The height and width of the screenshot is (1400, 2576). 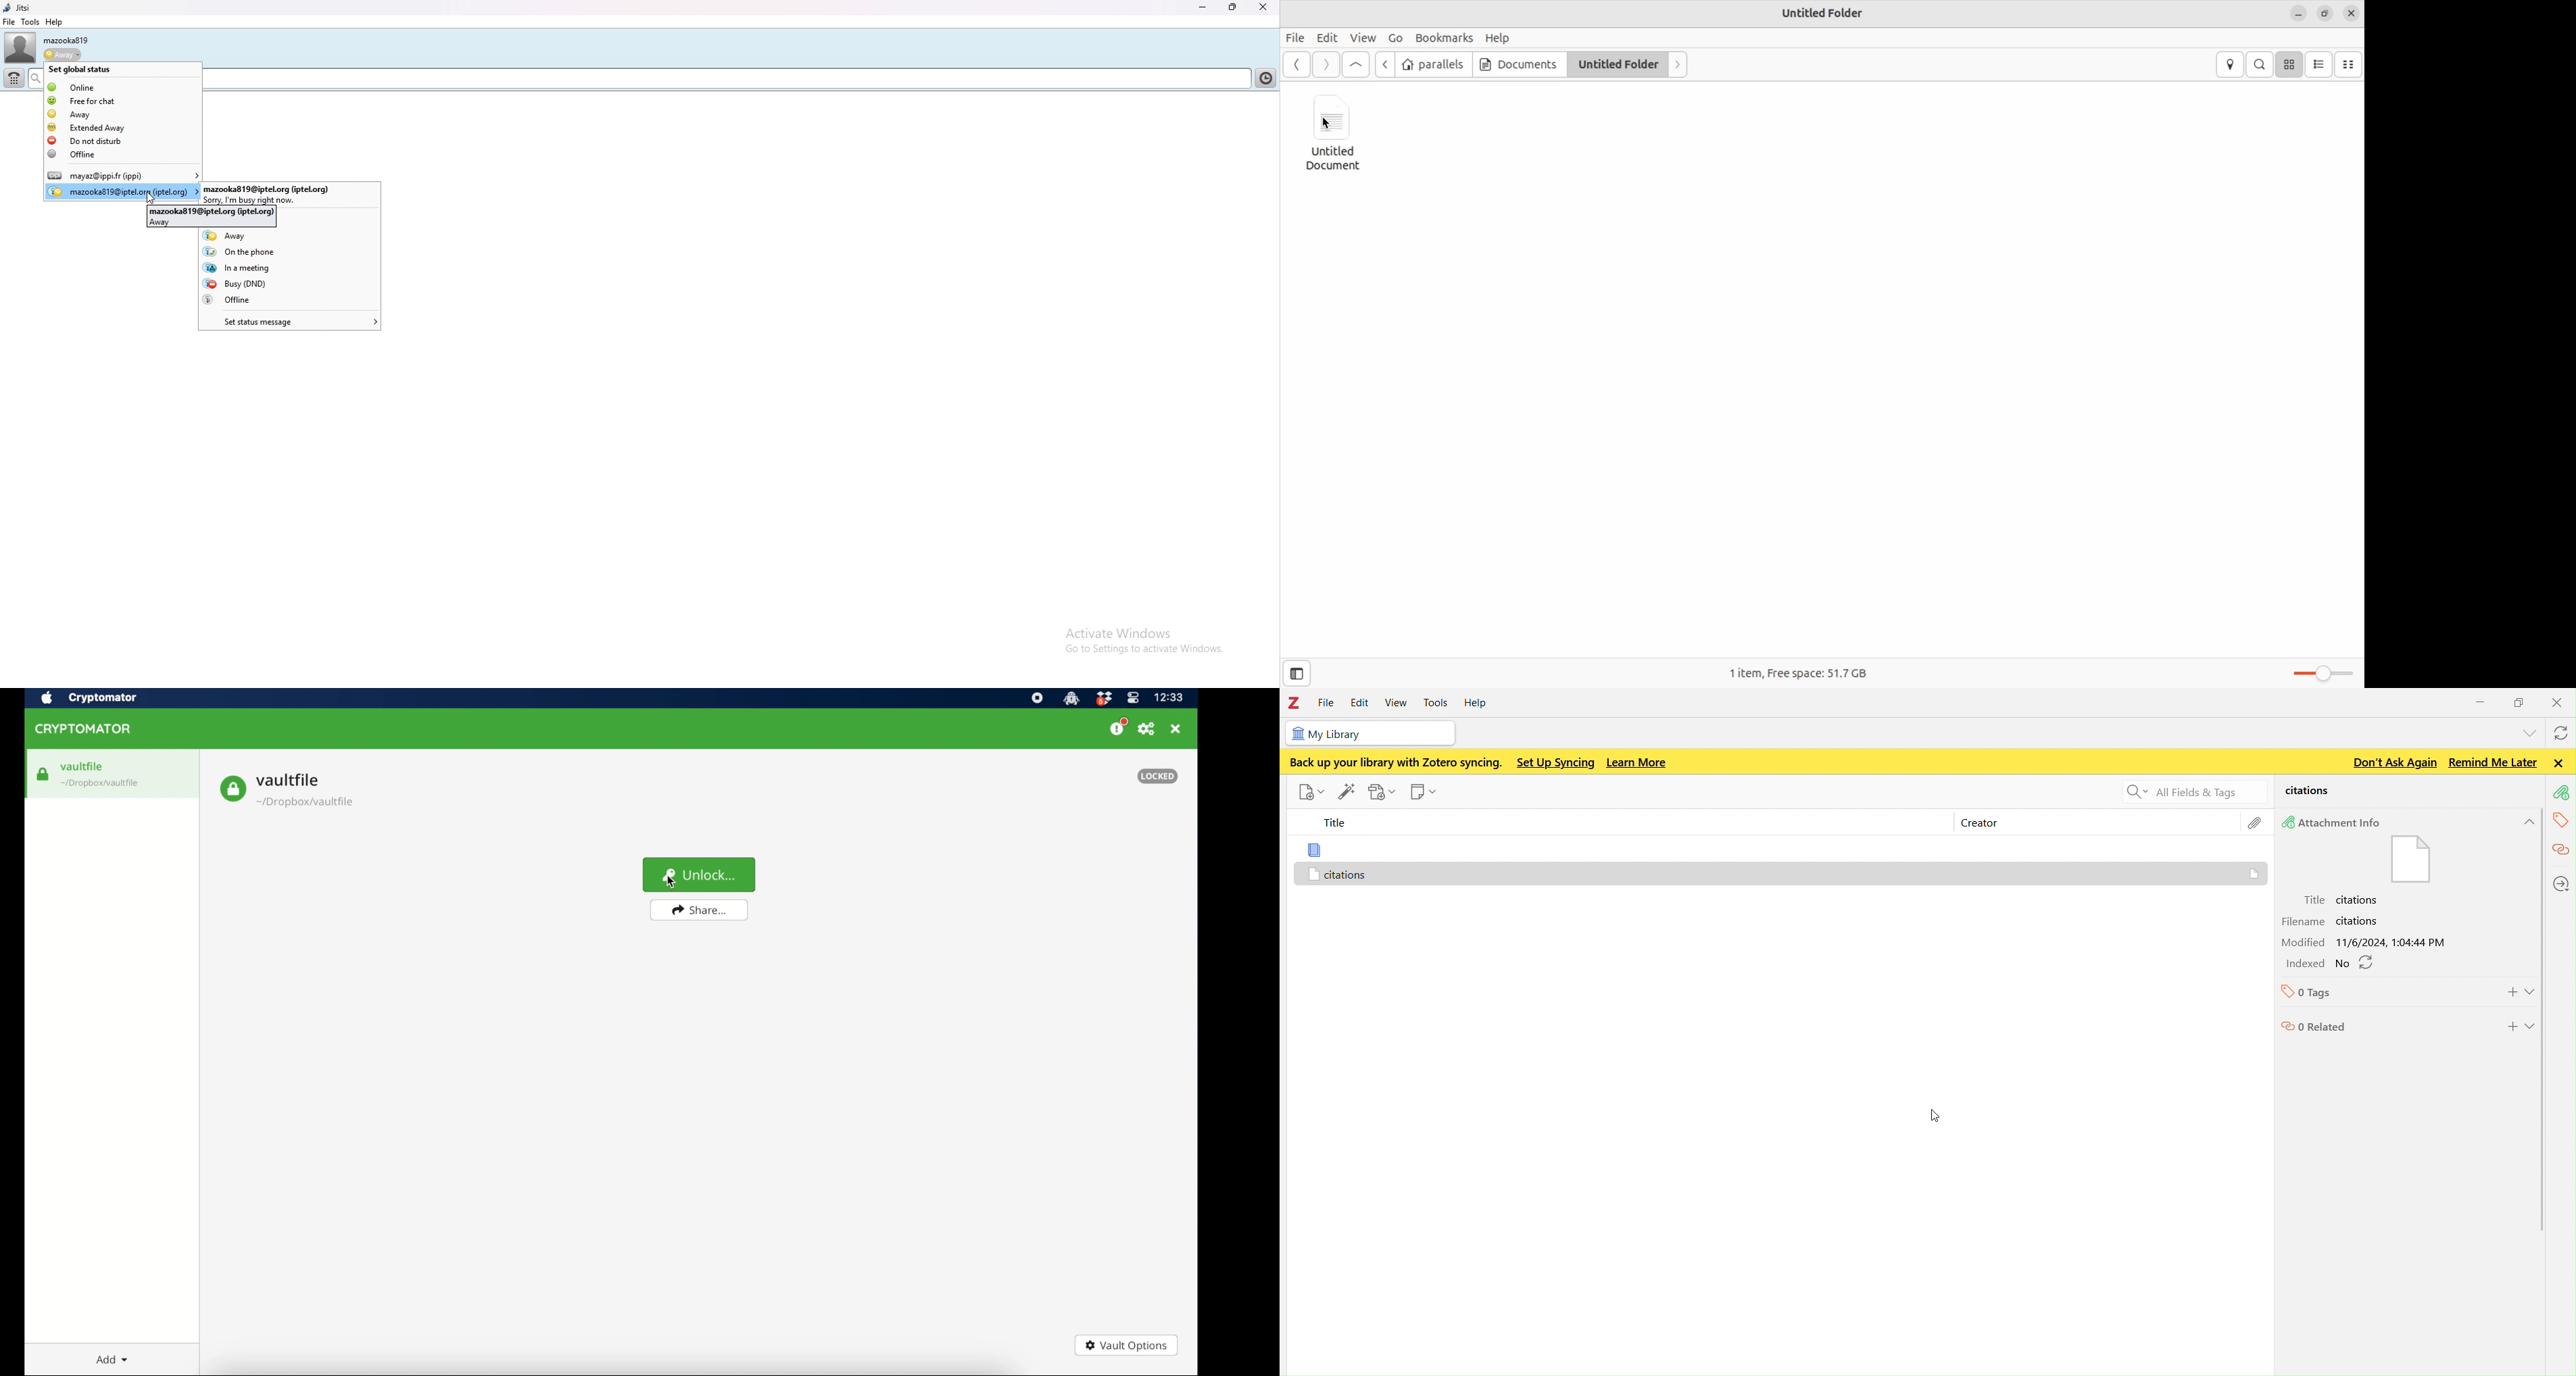 I want to click on file, so click(x=1315, y=850).